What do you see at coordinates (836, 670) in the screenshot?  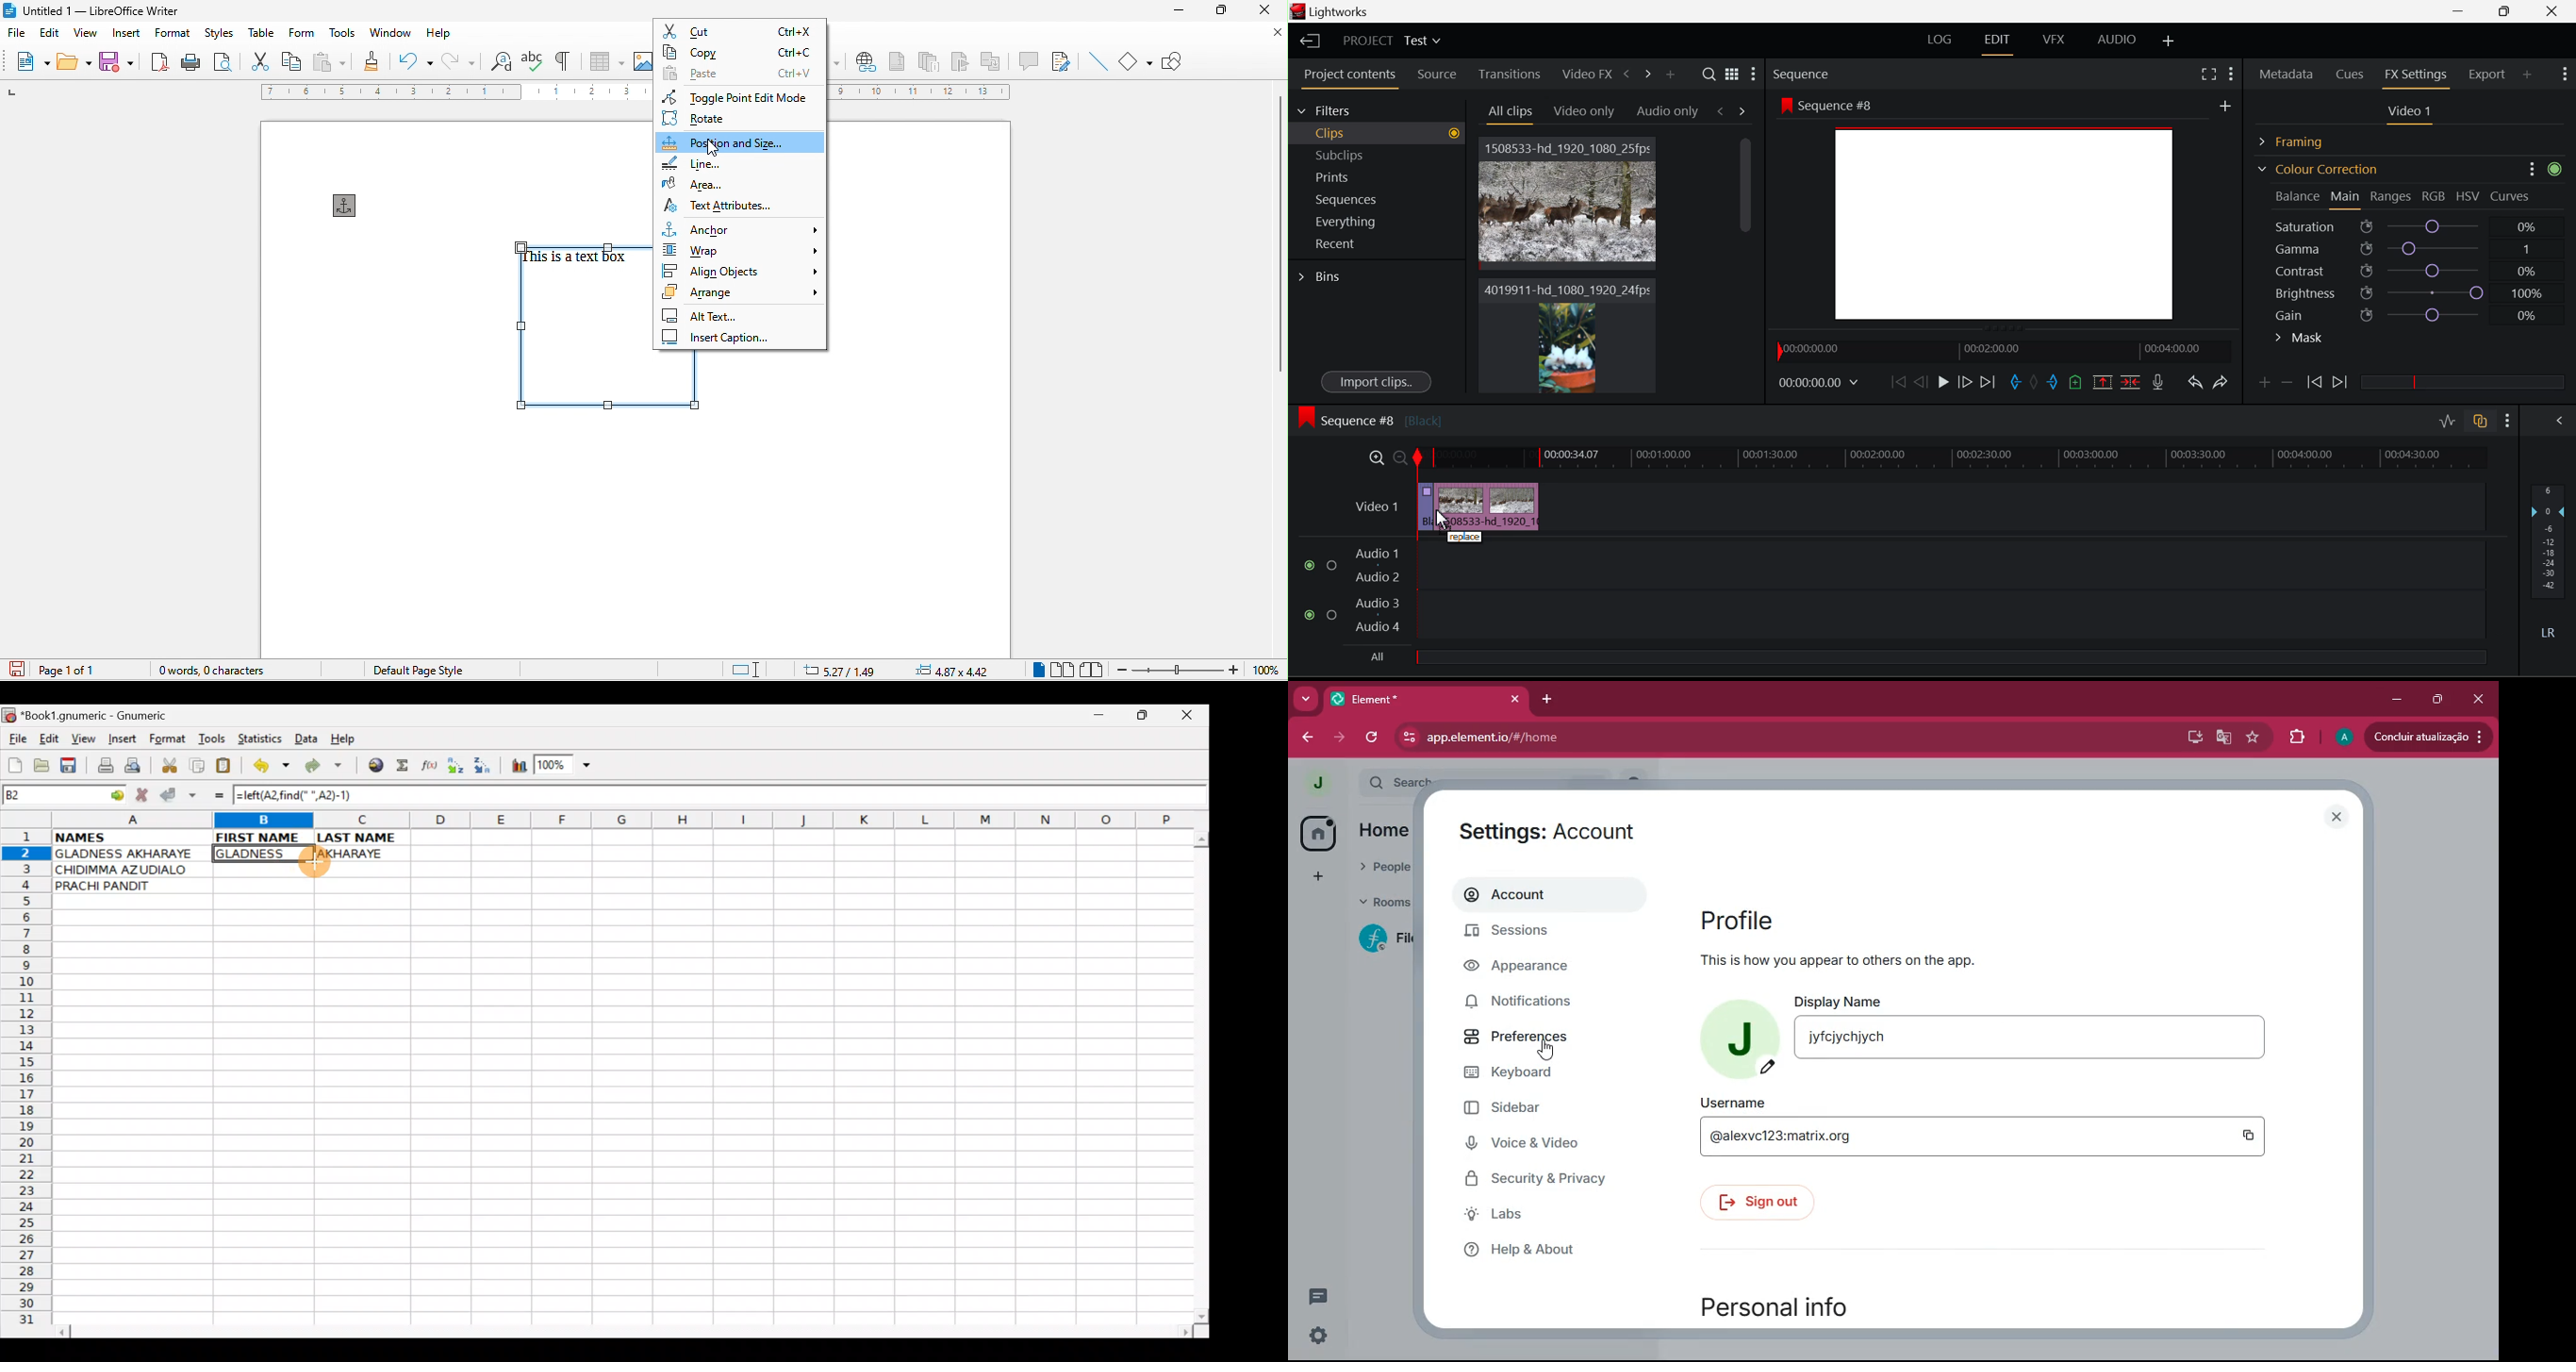 I see `5.27/1.49` at bounding box center [836, 670].